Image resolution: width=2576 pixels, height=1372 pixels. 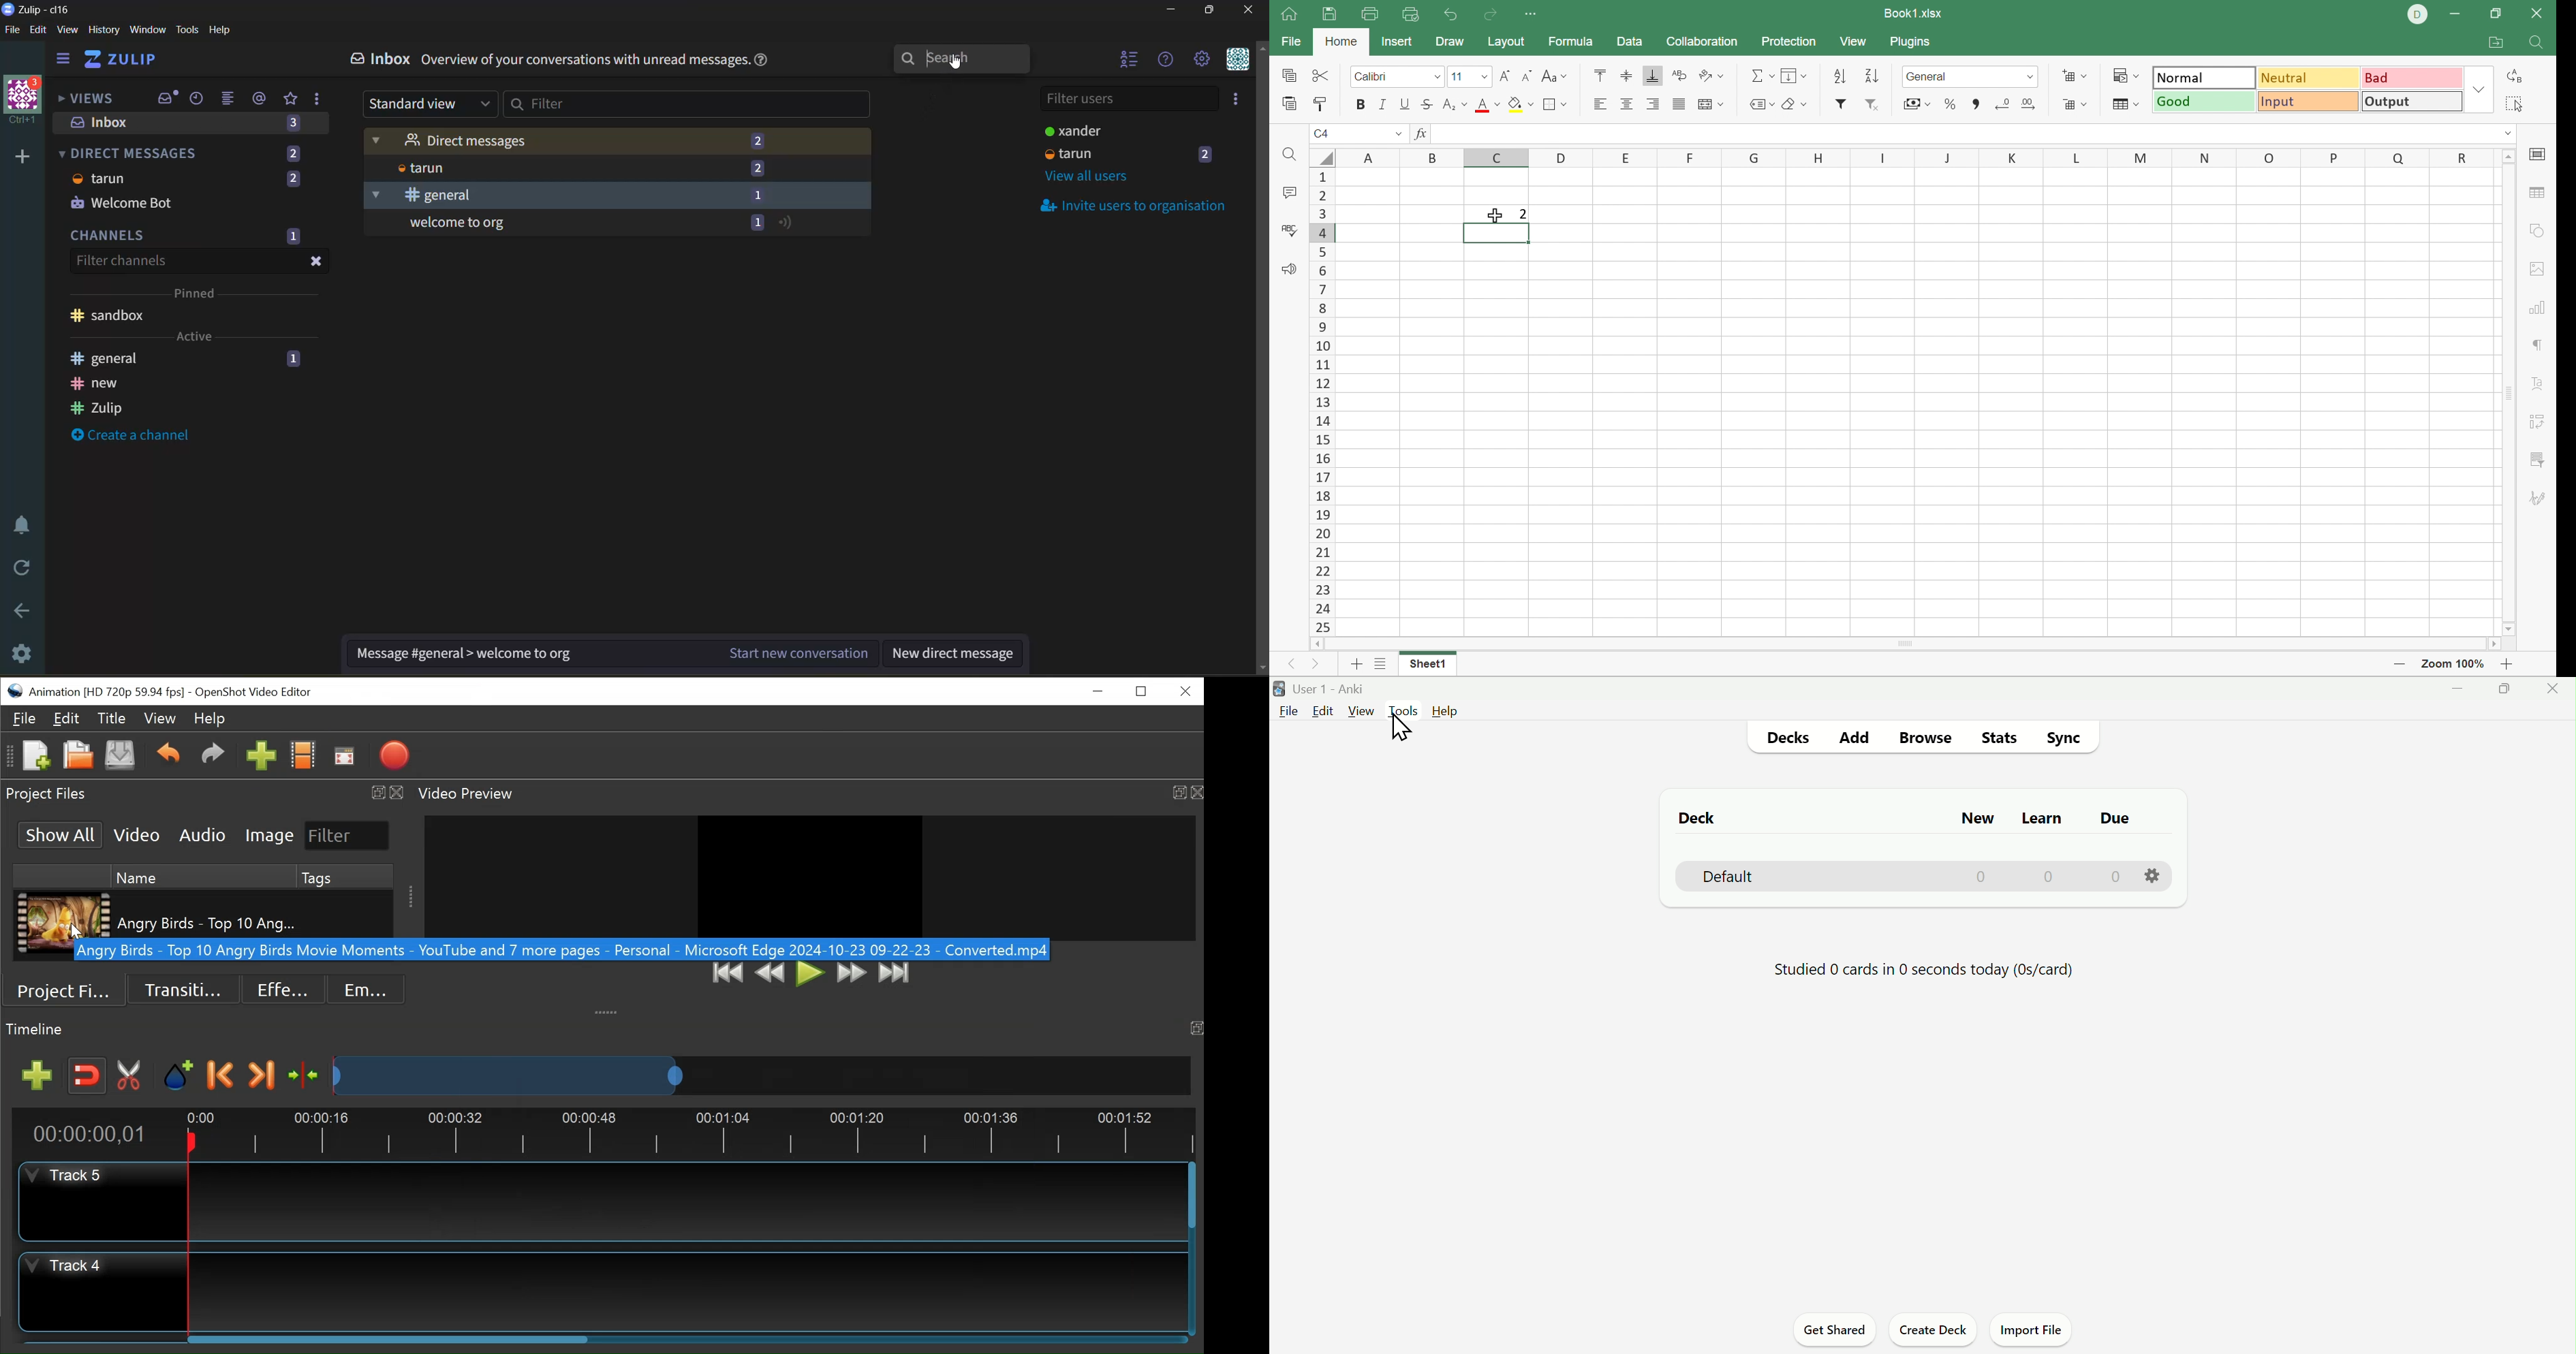 I want to click on Conditional formatting, so click(x=2128, y=74).